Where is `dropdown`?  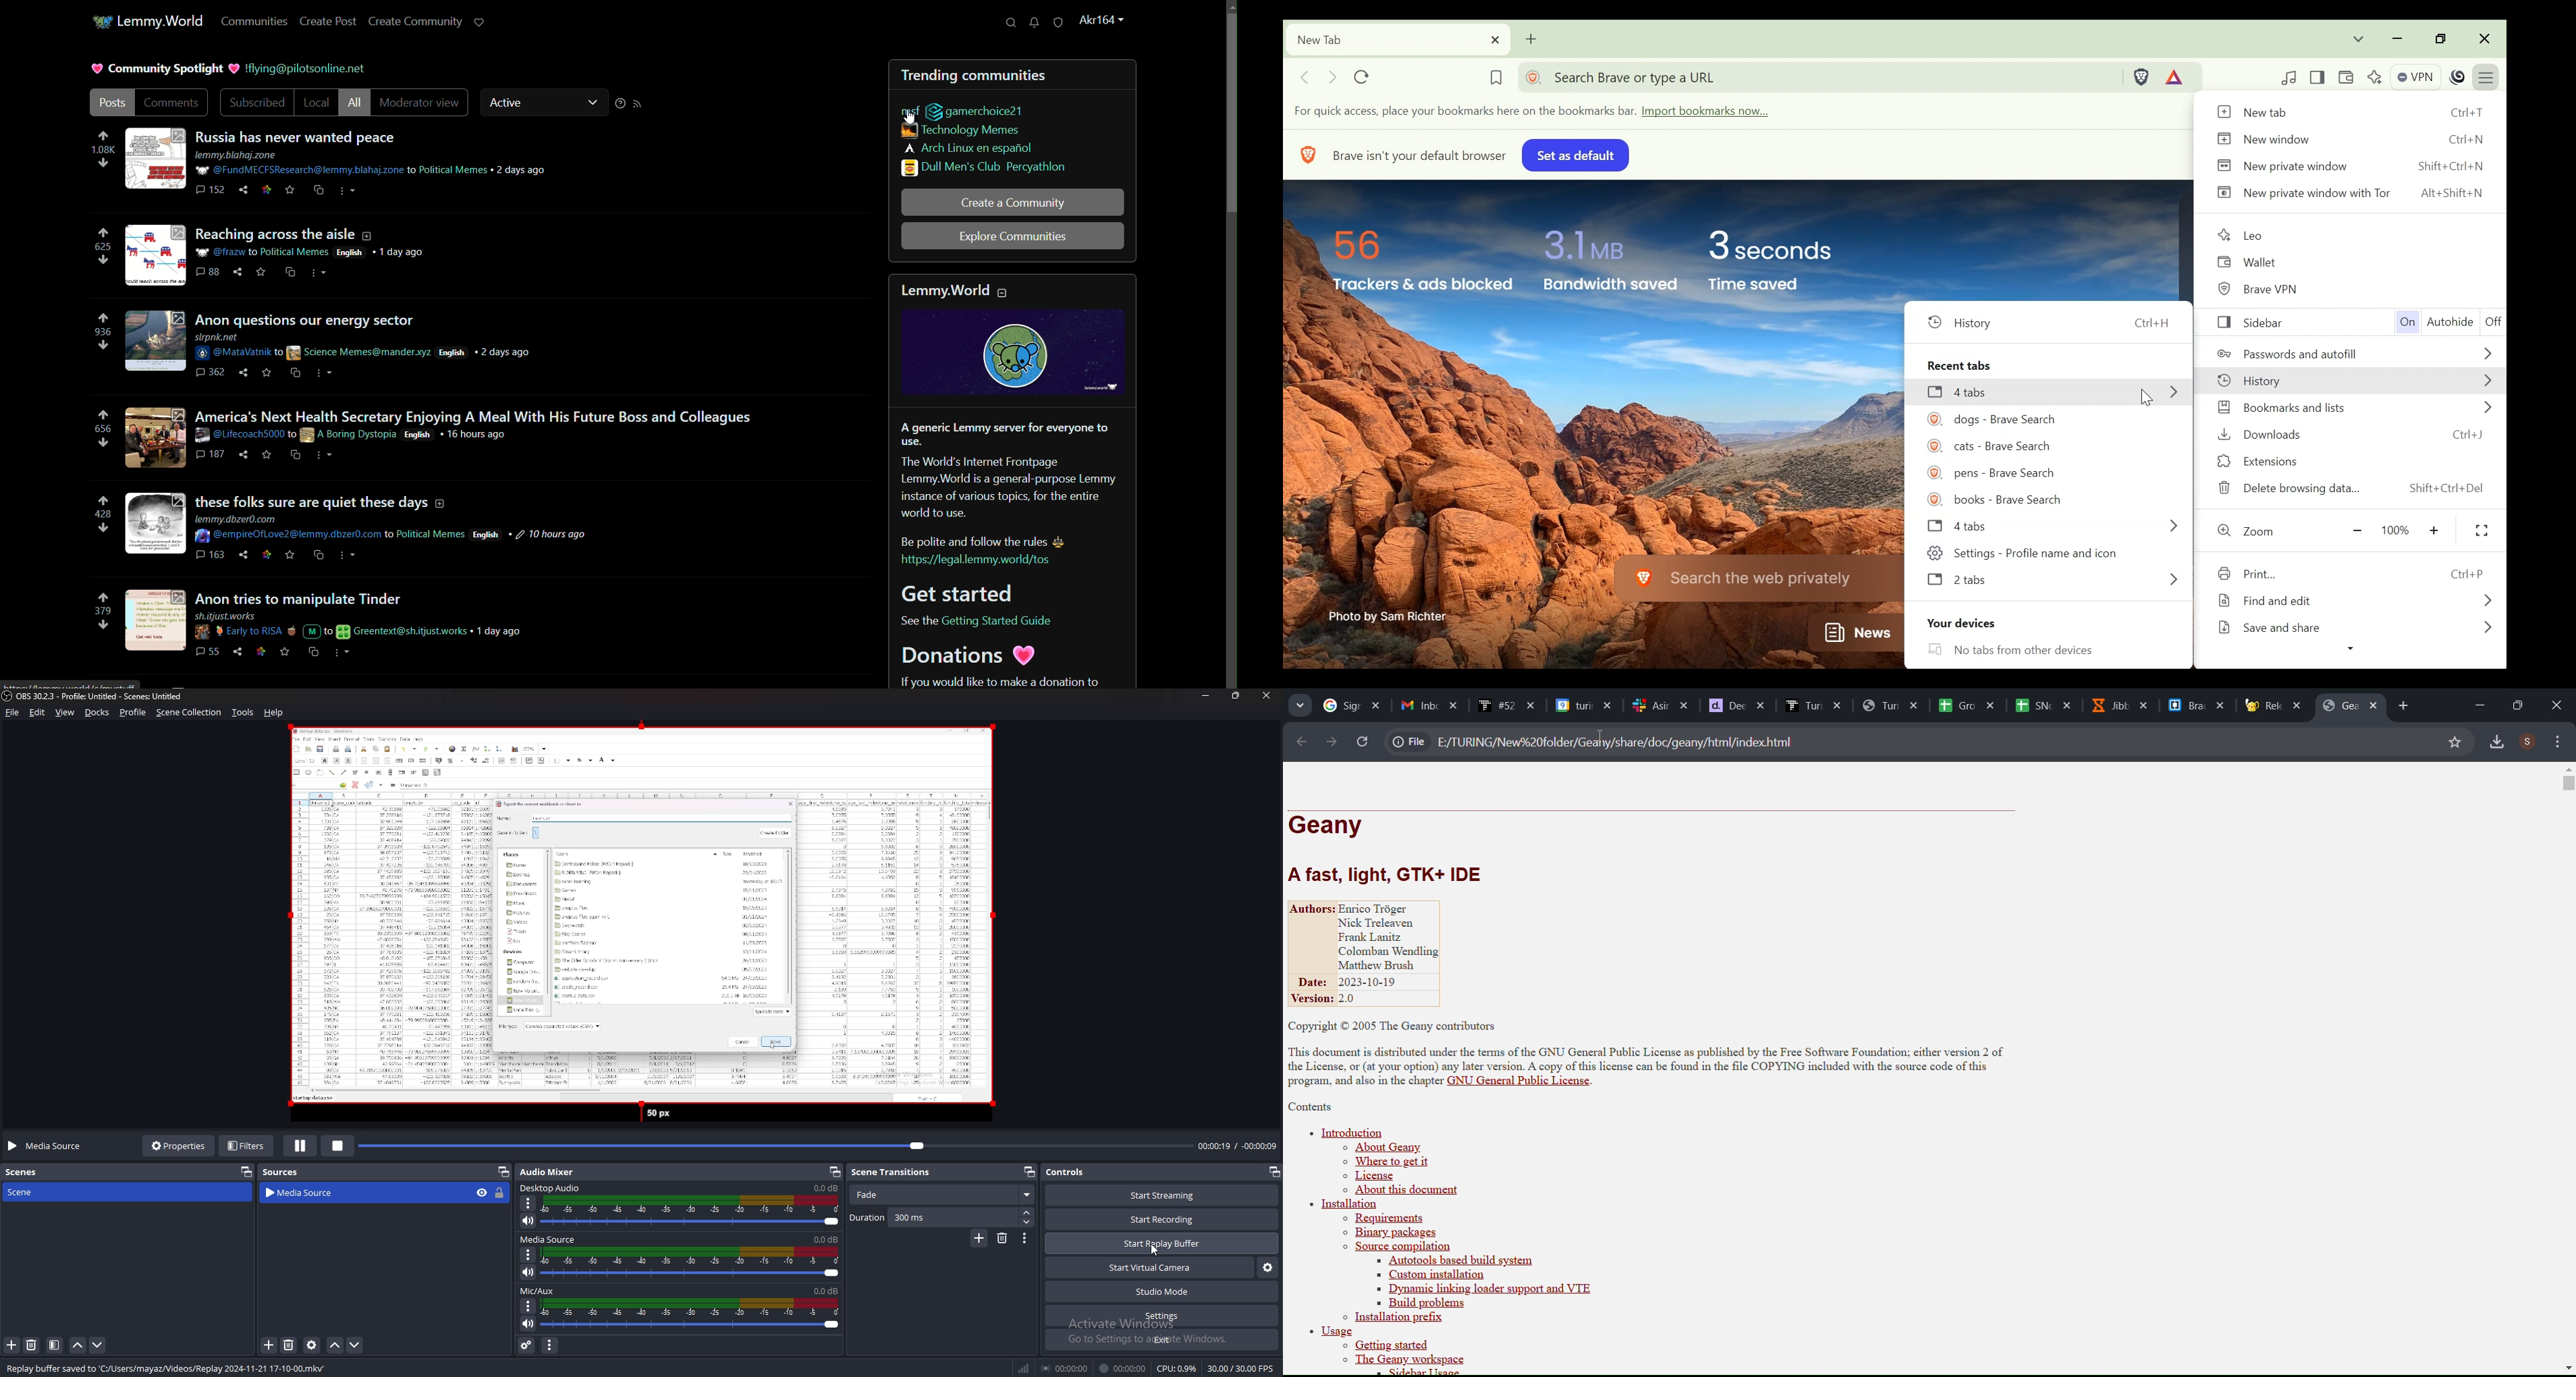 dropdown is located at coordinates (592, 103).